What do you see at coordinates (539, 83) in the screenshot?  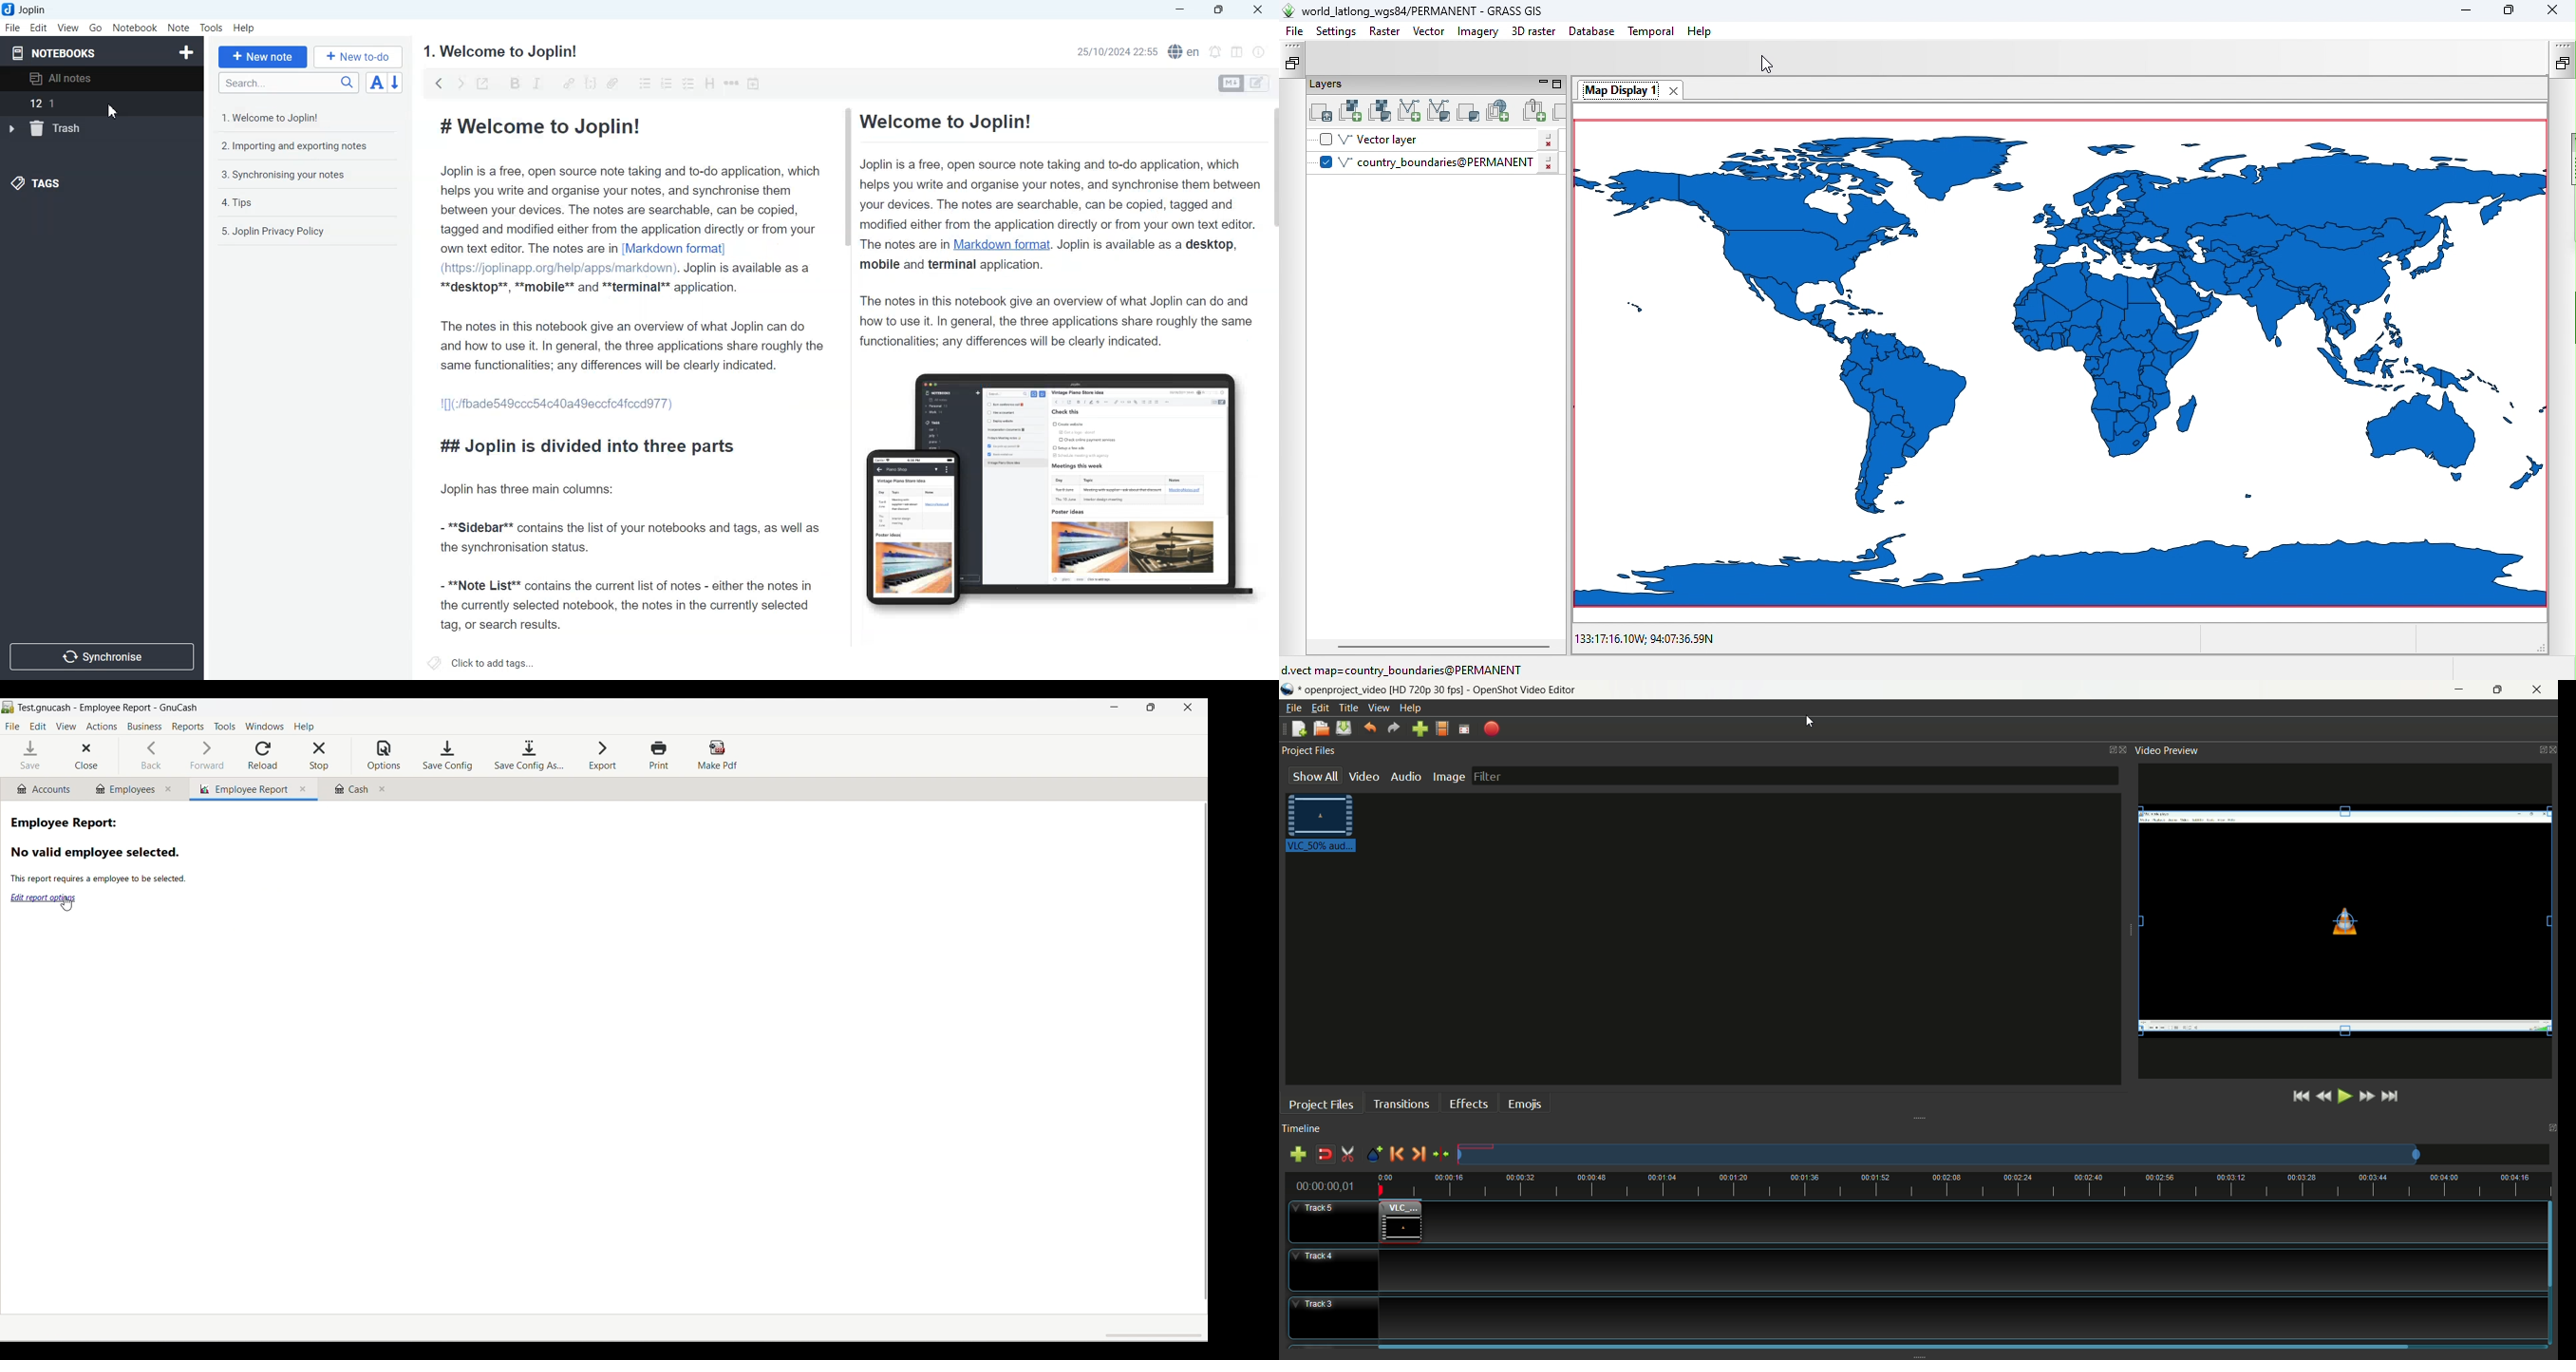 I see `Italic` at bounding box center [539, 83].